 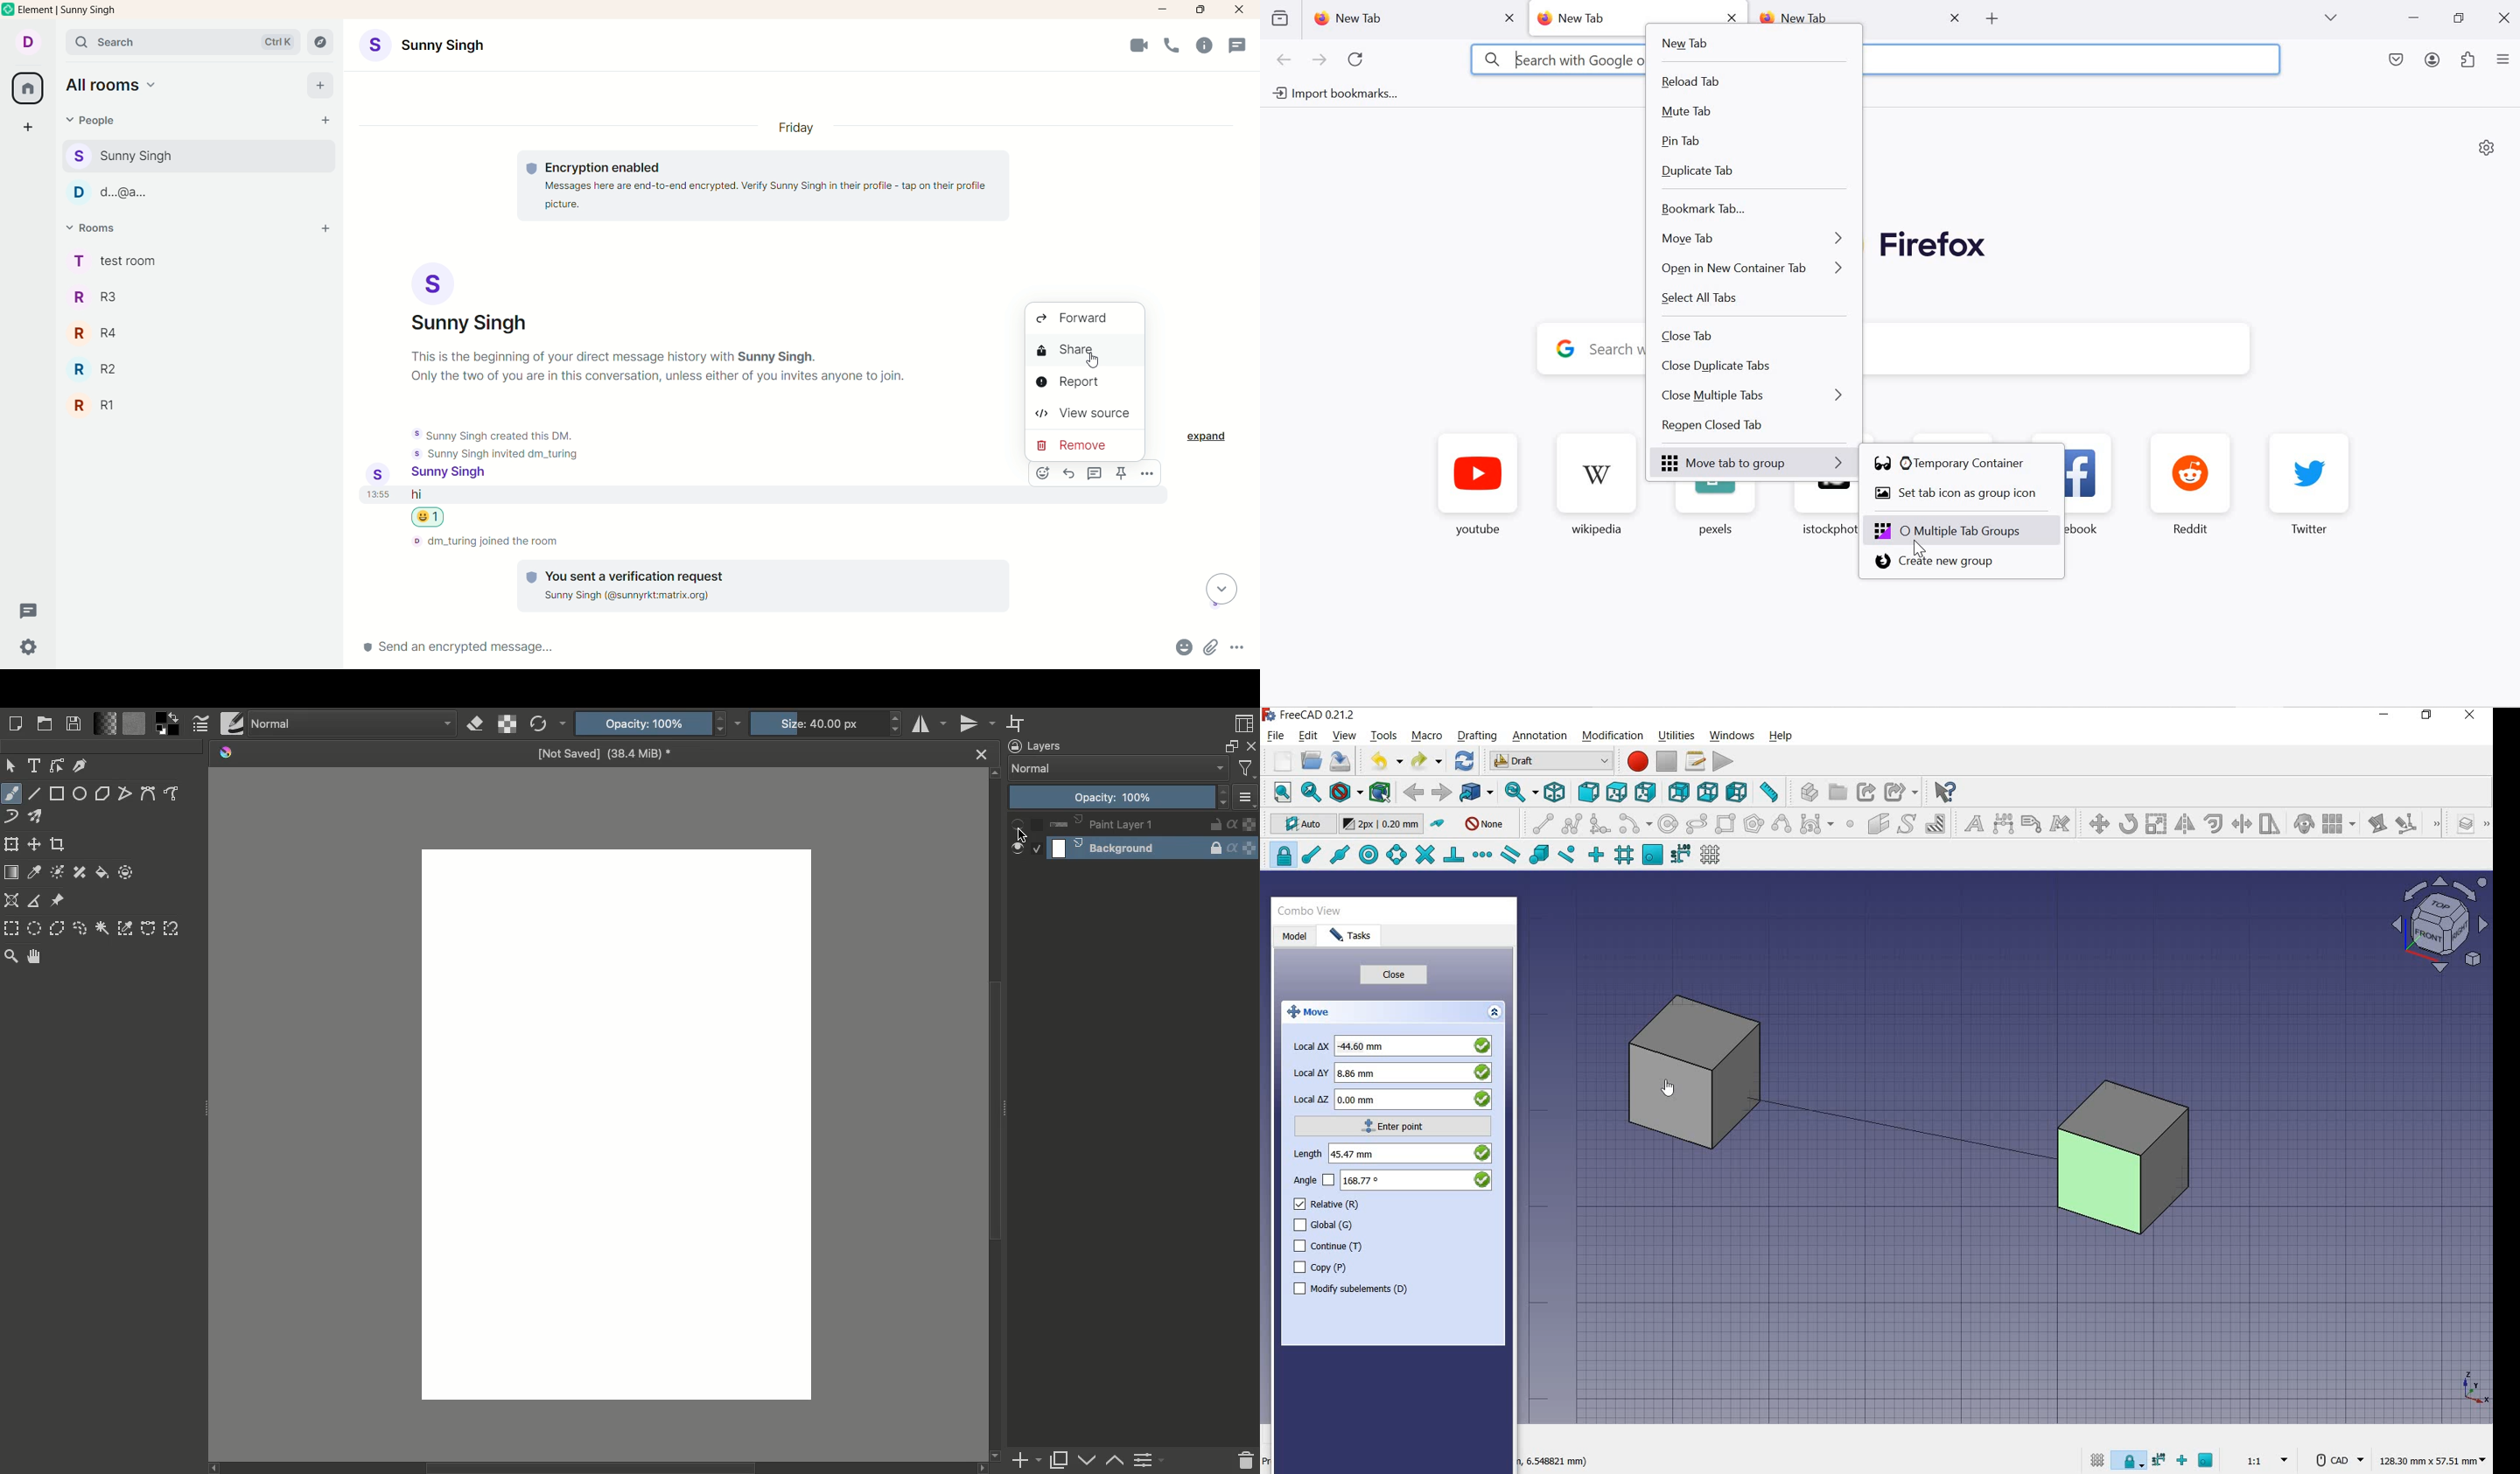 What do you see at coordinates (1218, 590) in the screenshot?
I see `scroll` at bounding box center [1218, 590].